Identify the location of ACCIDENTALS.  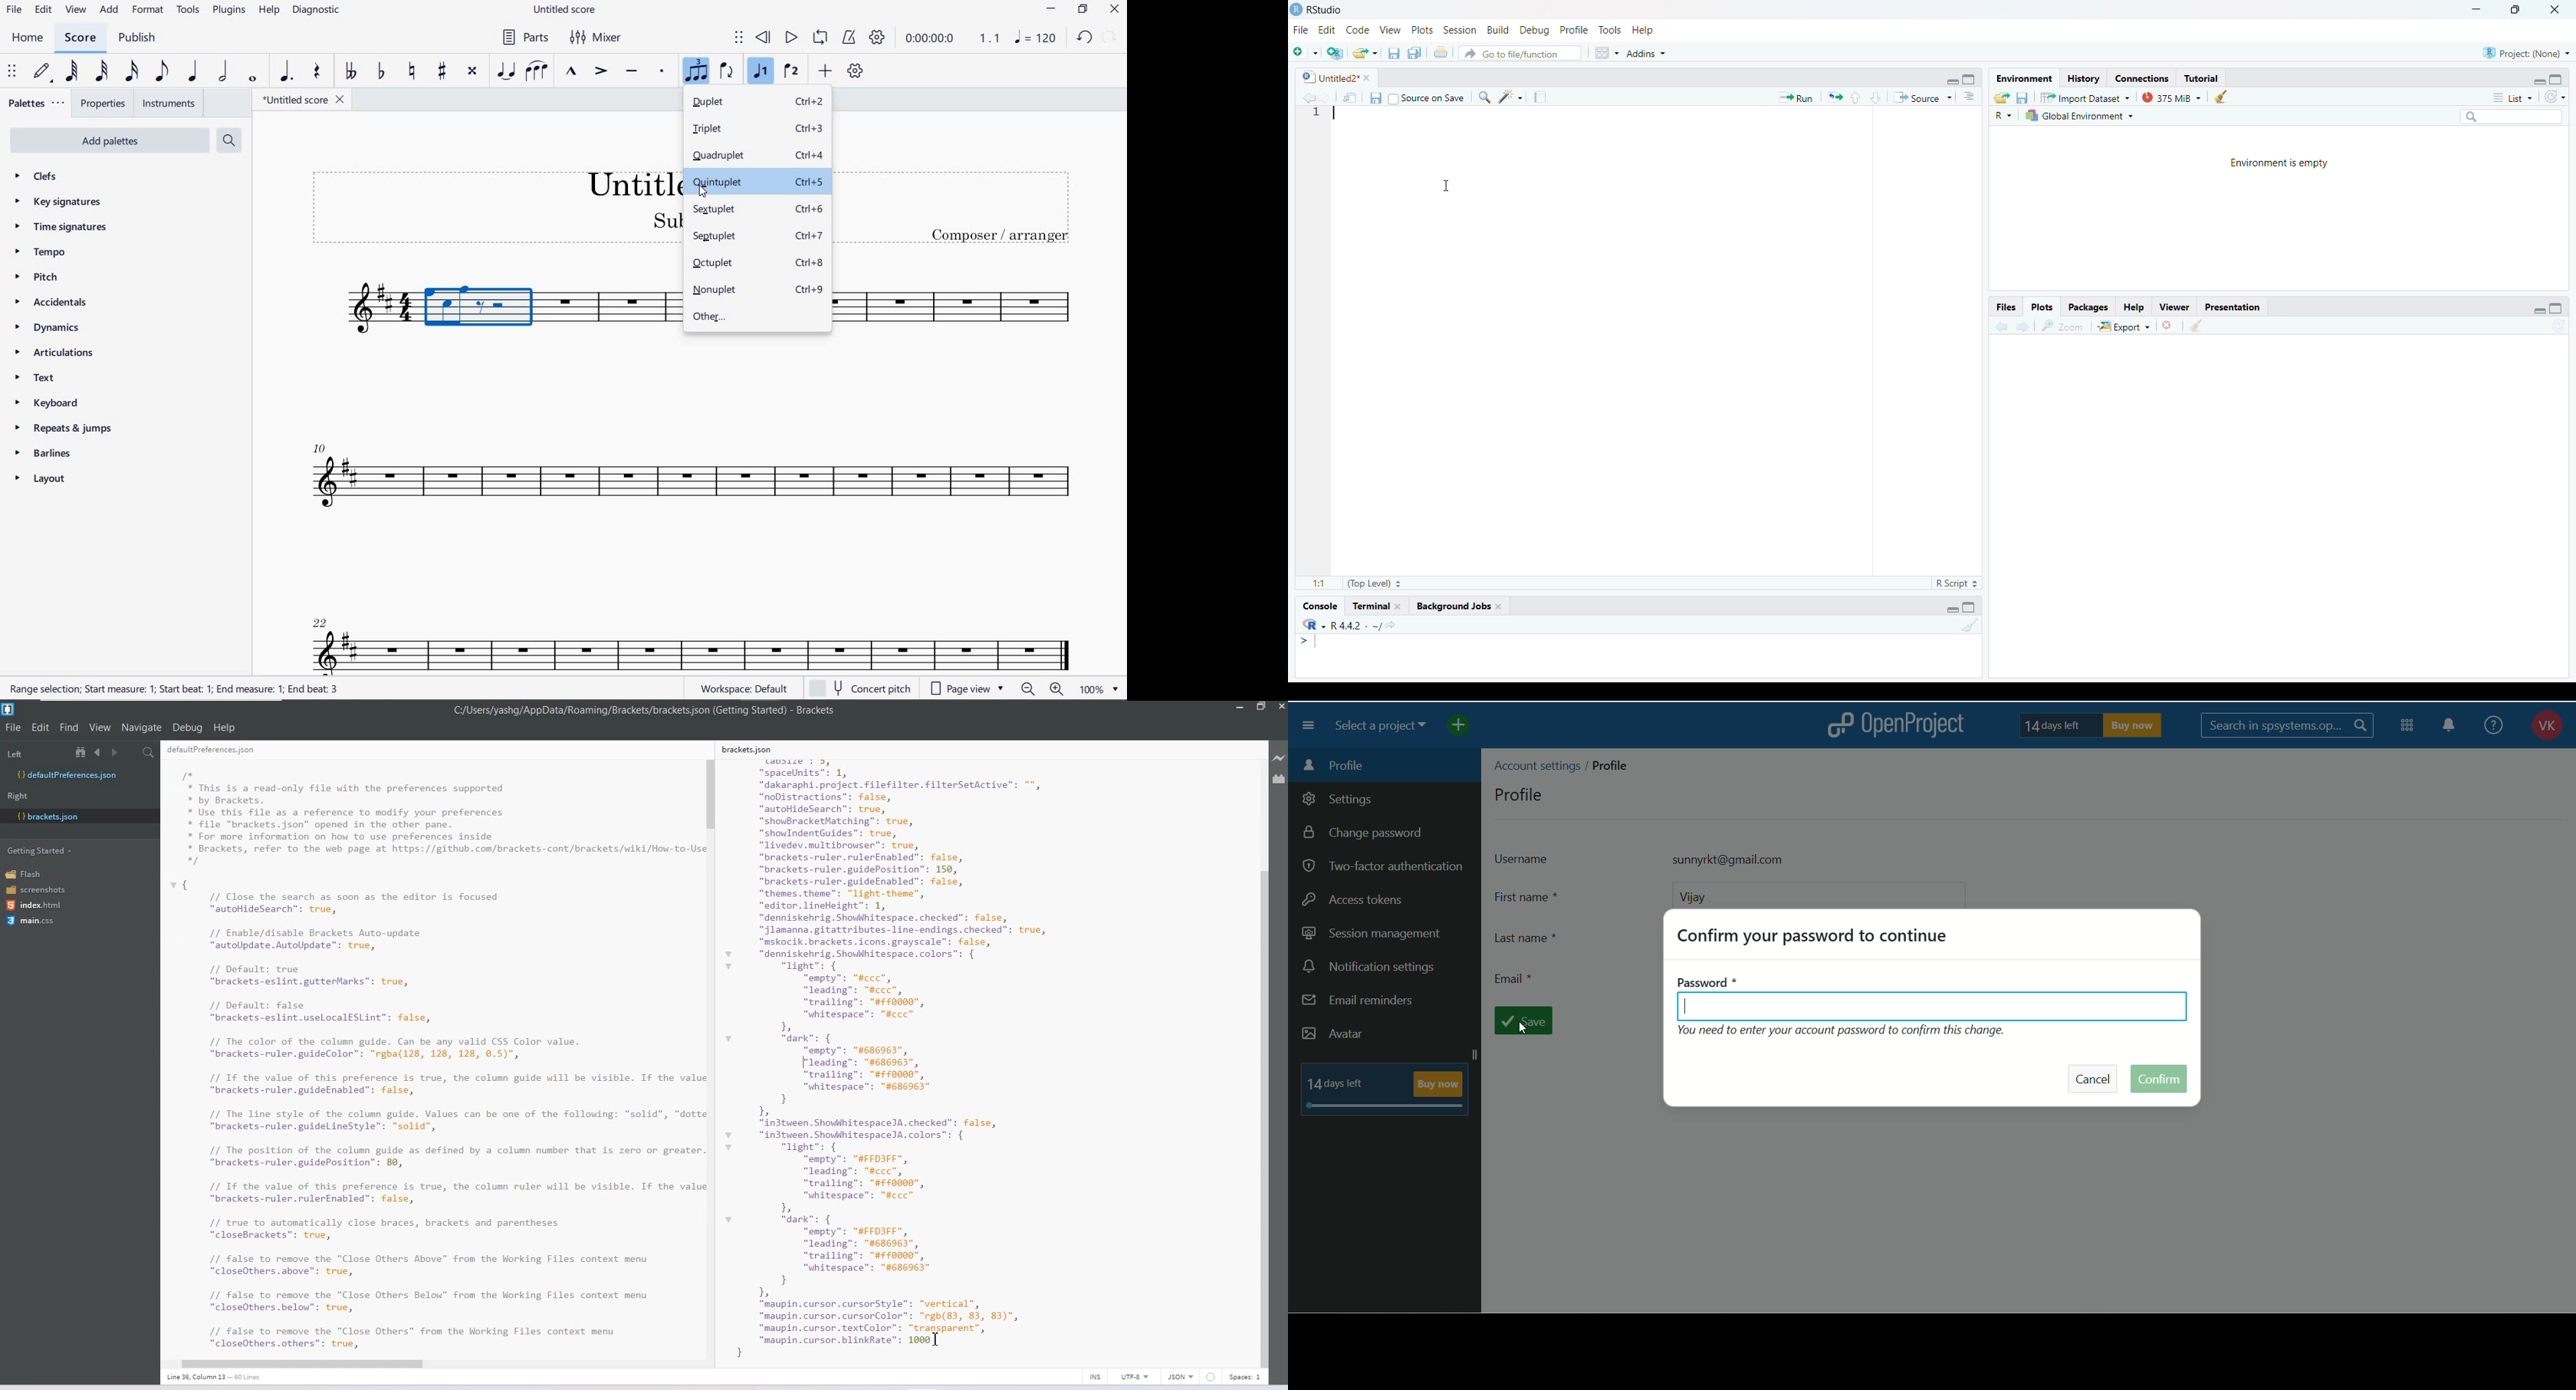
(60, 303).